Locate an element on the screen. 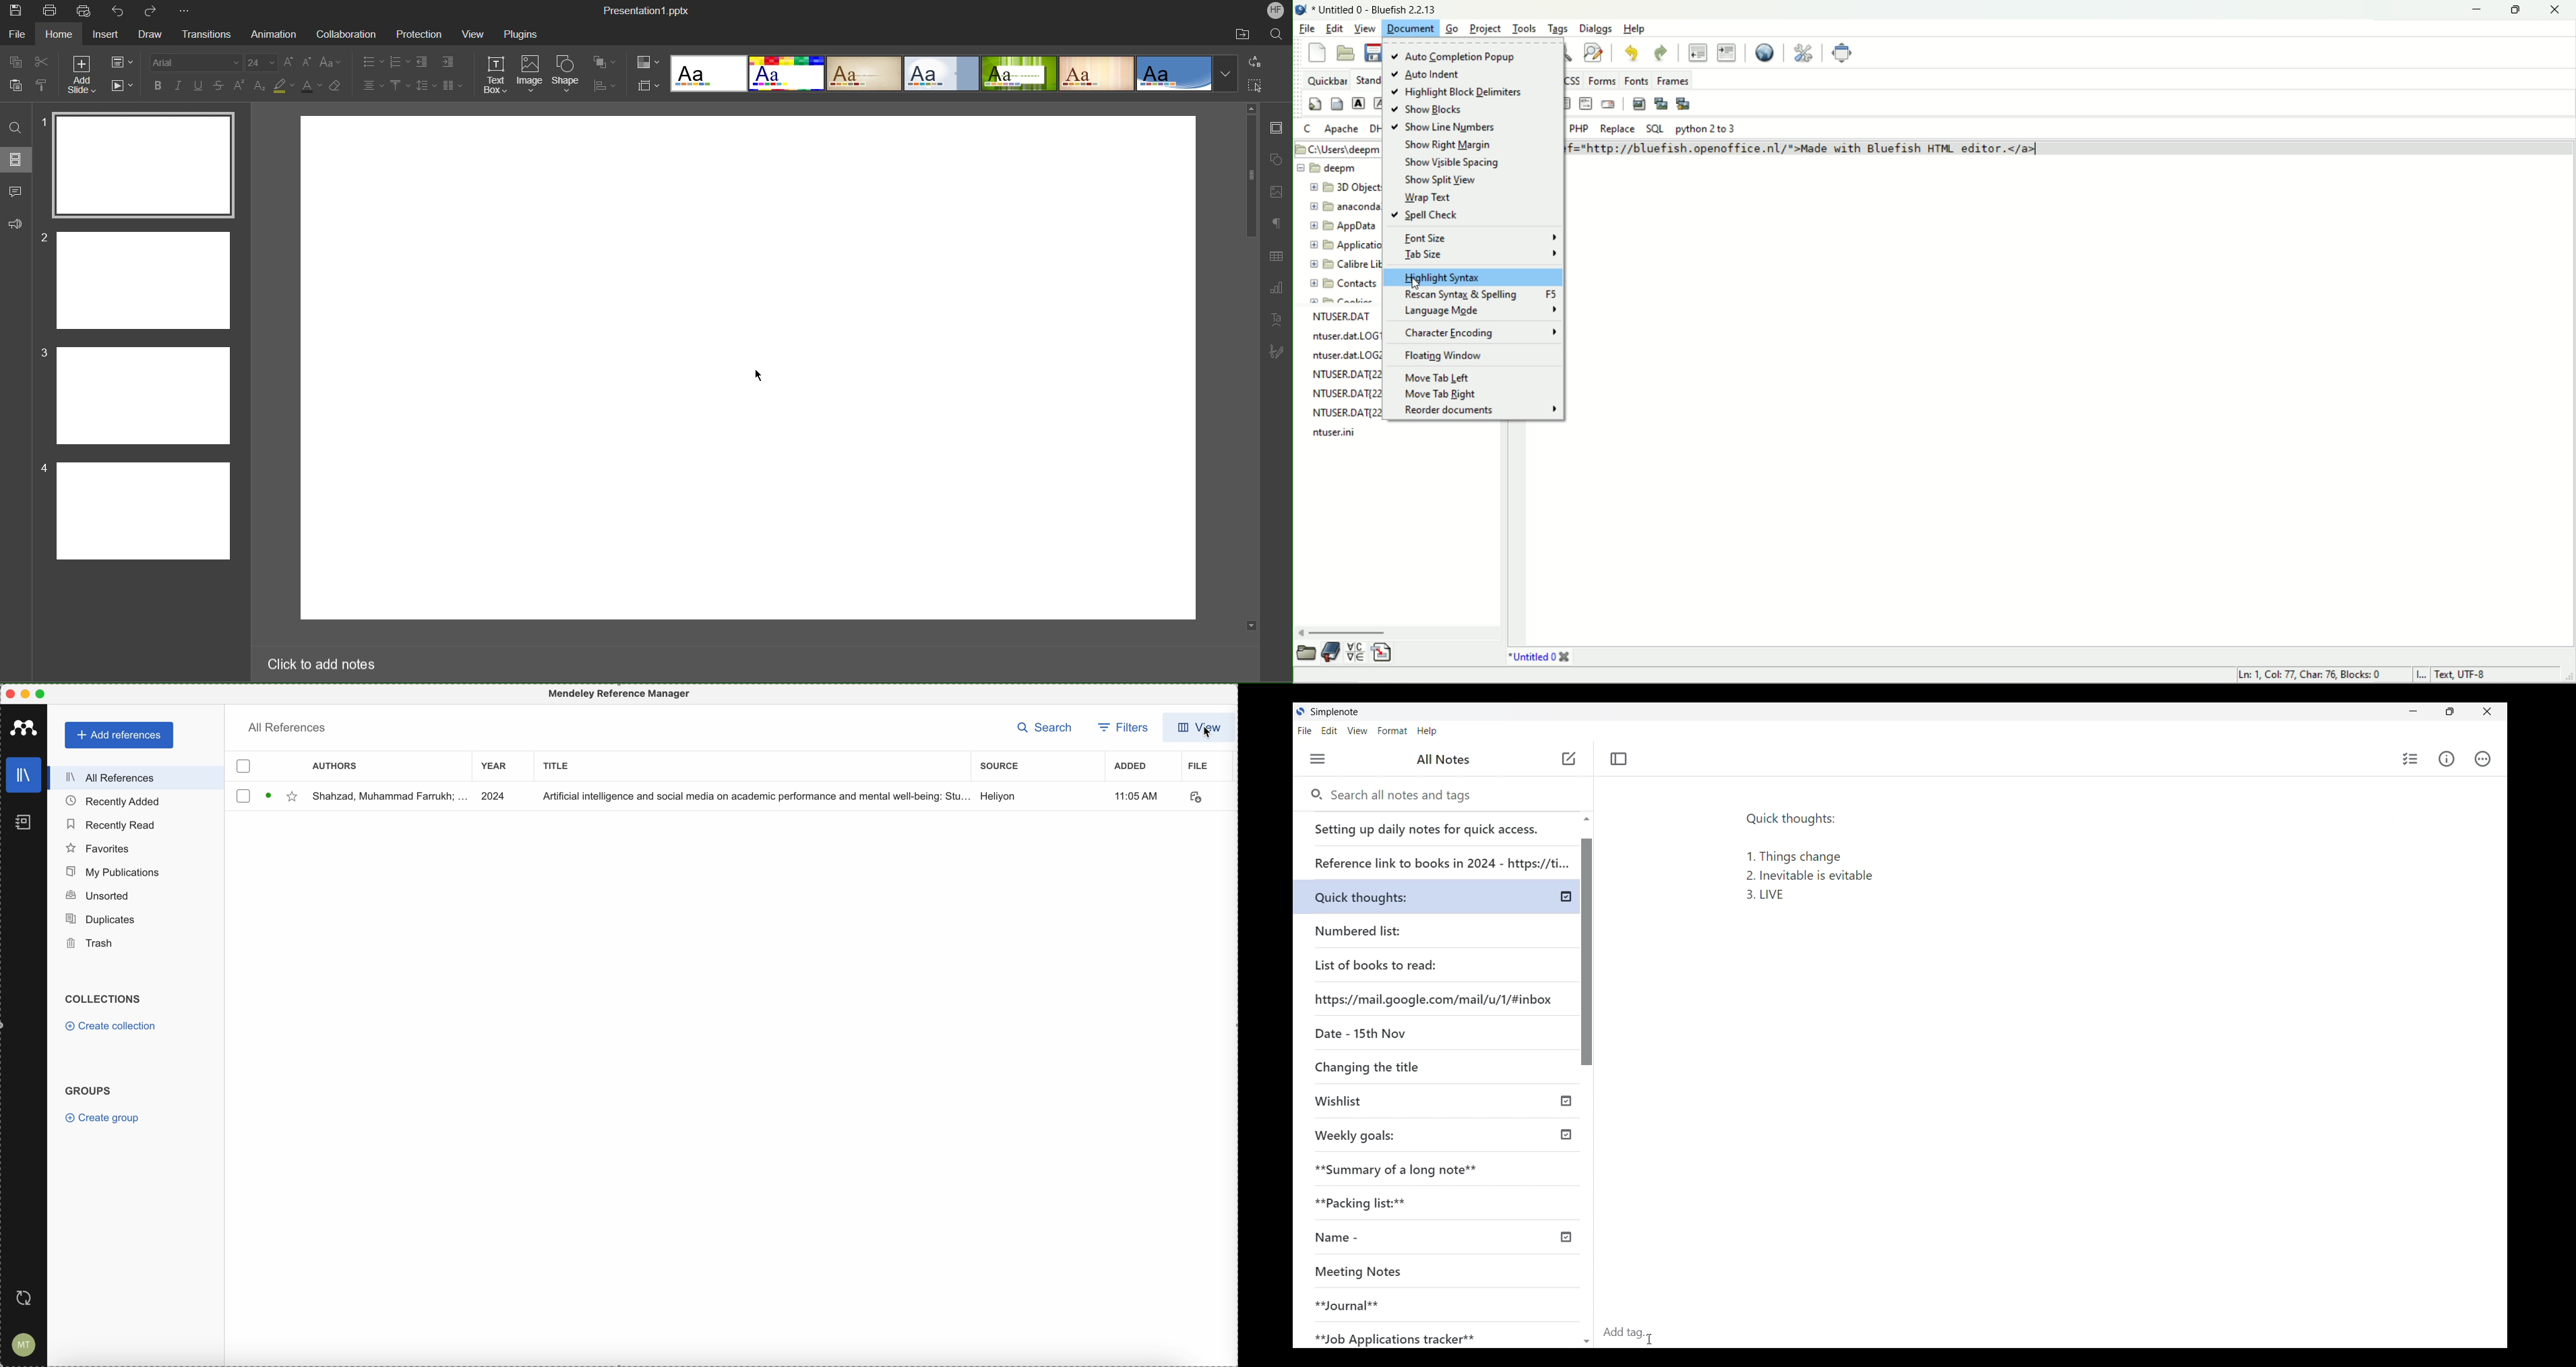  Summary is located at coordinates (1444, 1166).